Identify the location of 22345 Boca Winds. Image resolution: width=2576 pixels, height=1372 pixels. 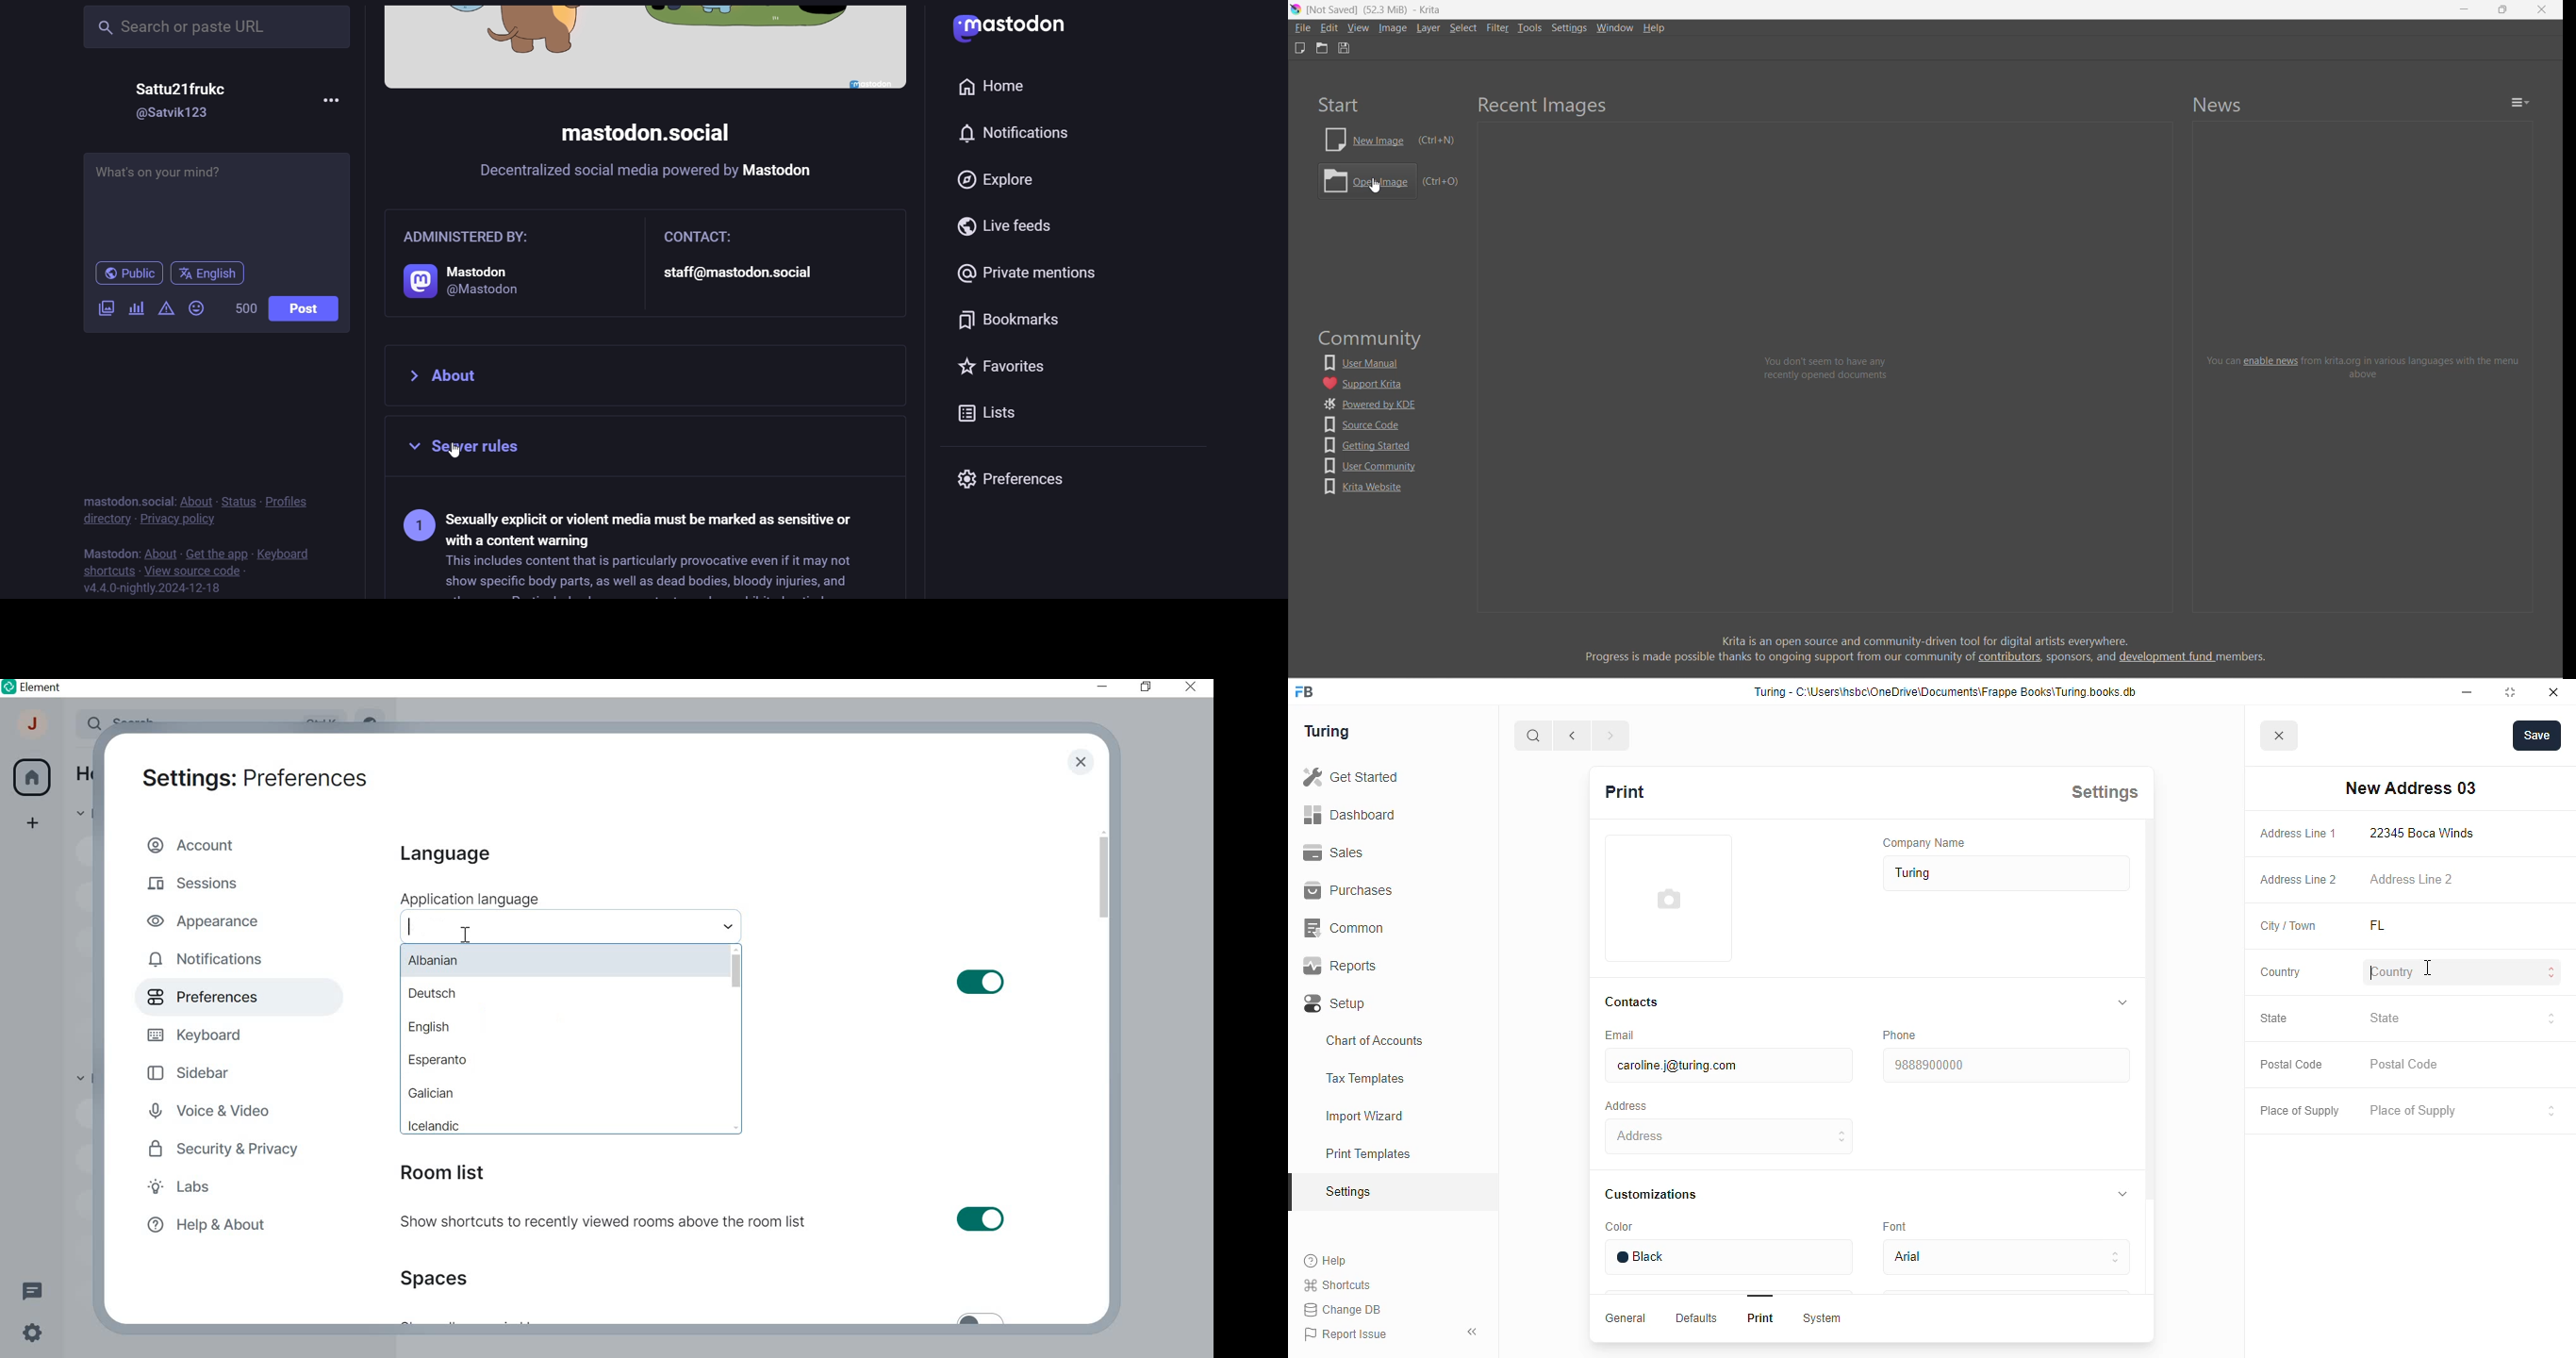
(2426, 833).